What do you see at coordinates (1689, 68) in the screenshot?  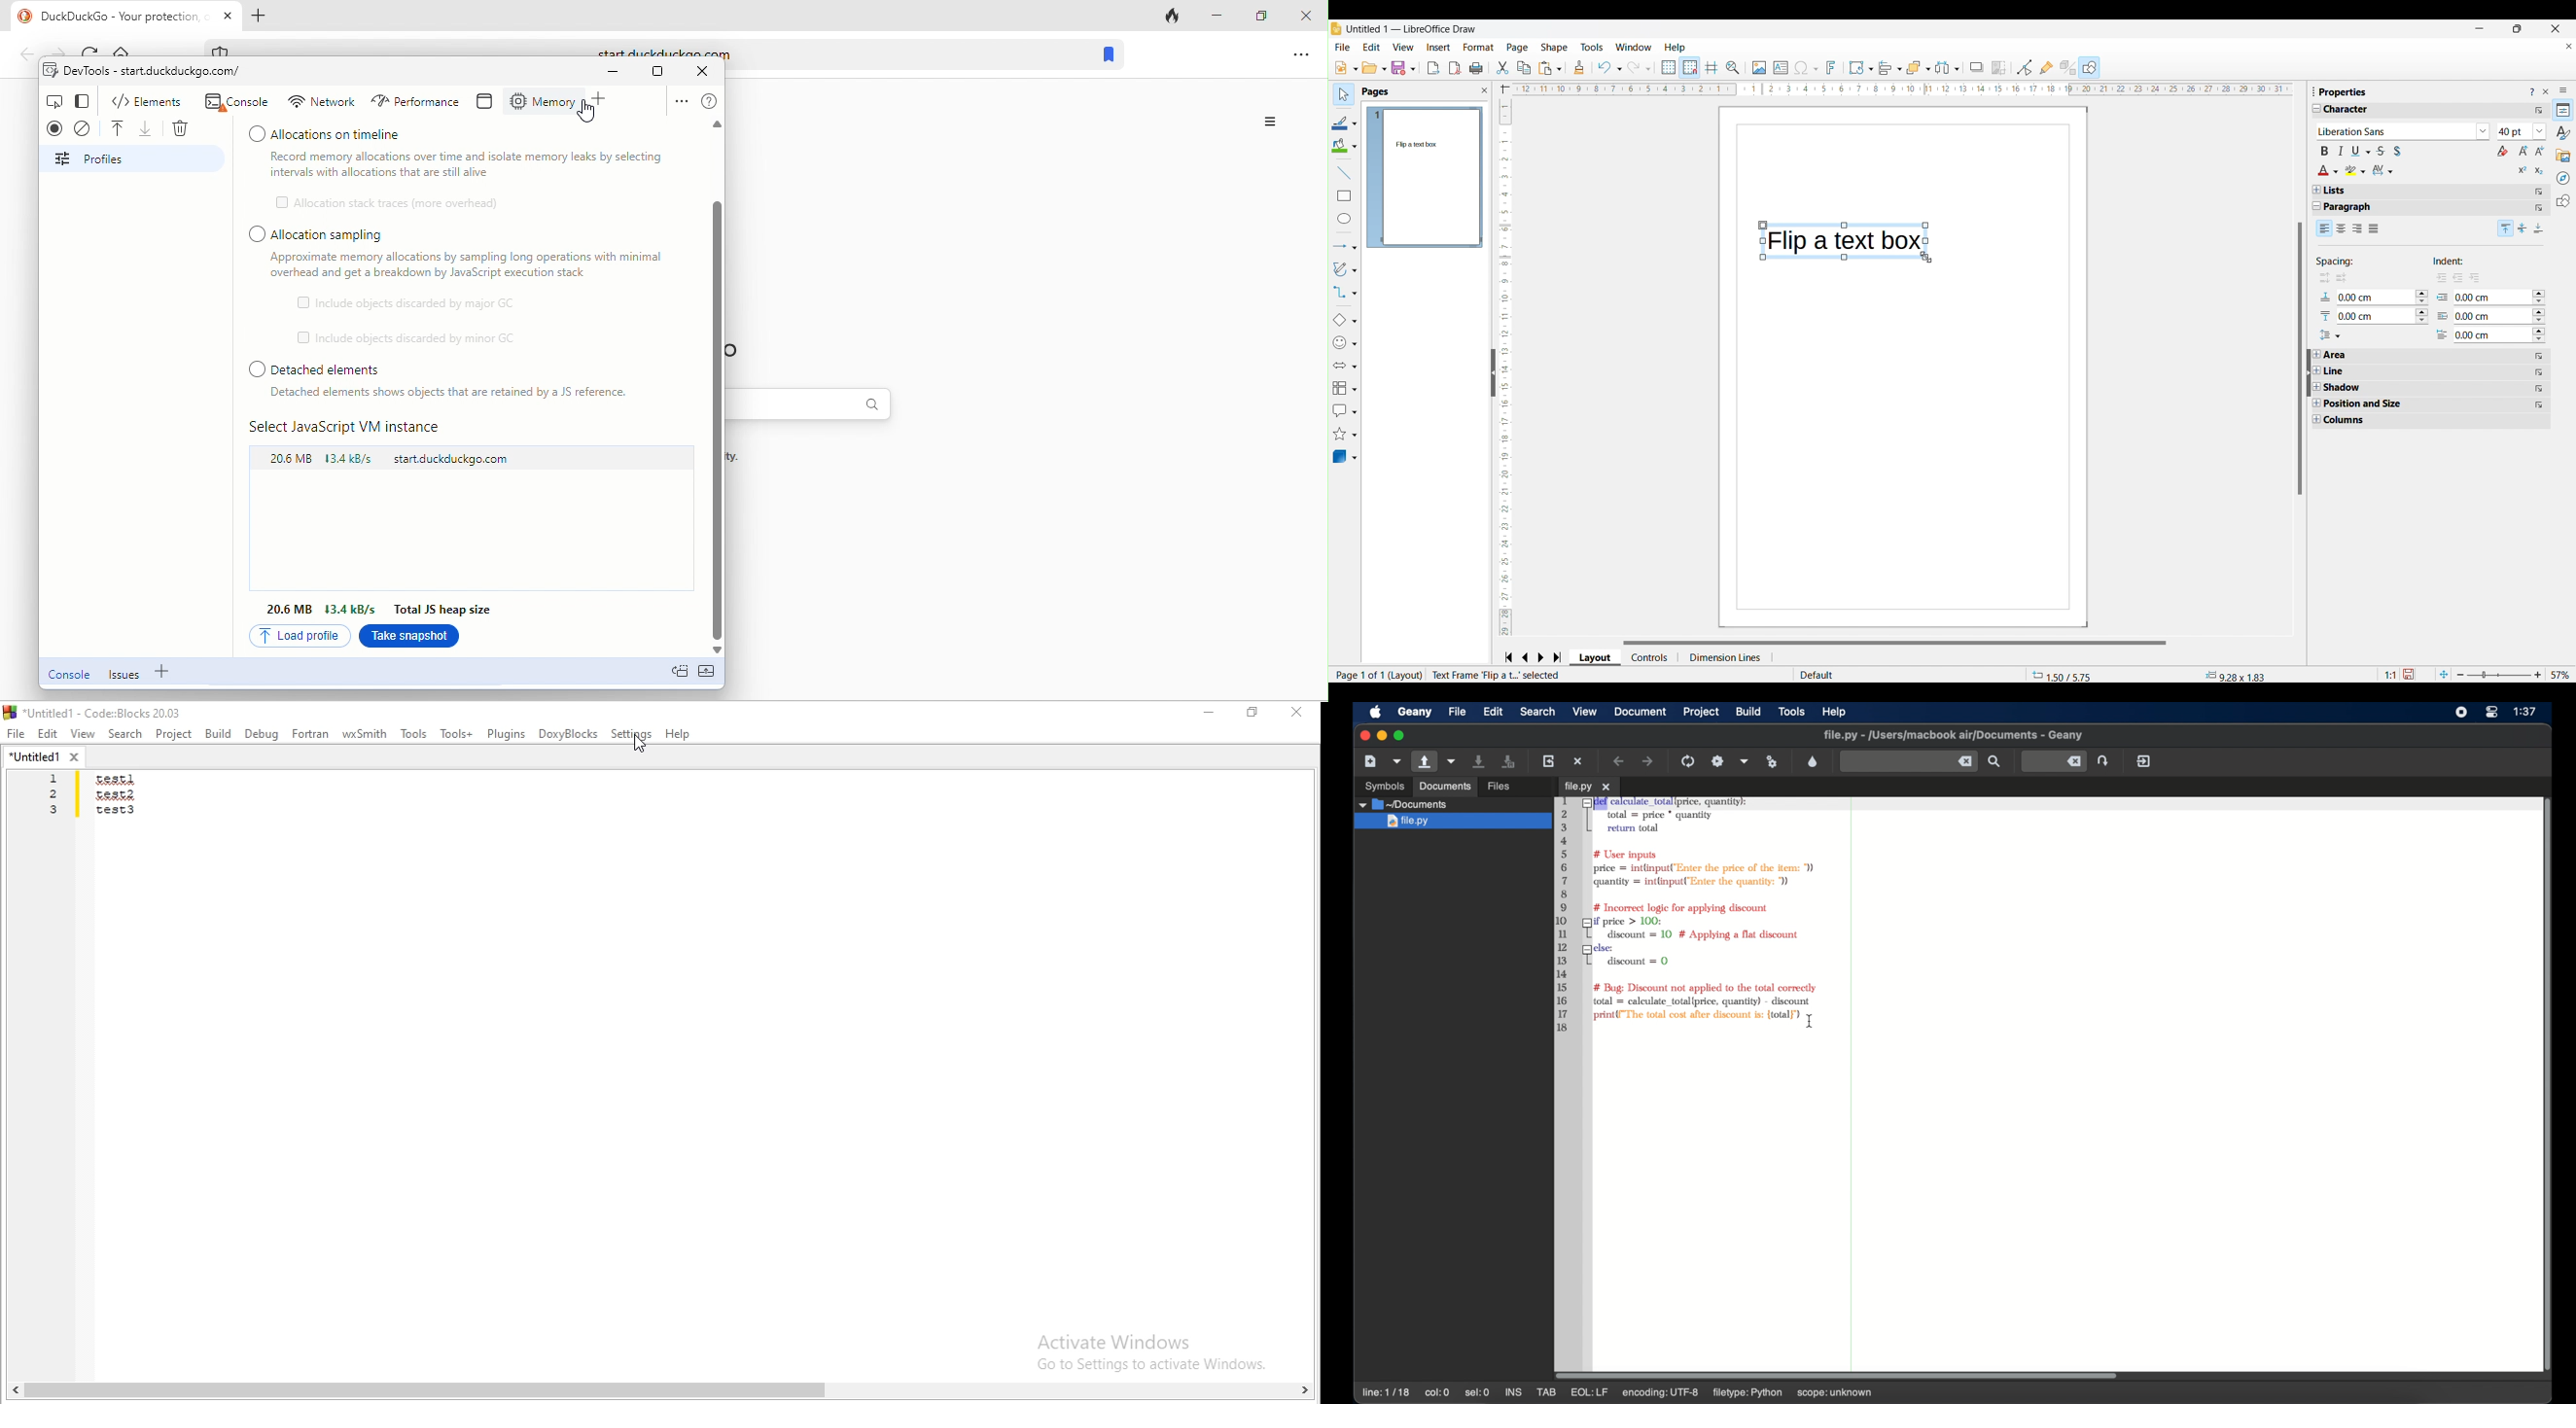 I see `Snap to grid, highlighted` at bounding box center [1689, 68].